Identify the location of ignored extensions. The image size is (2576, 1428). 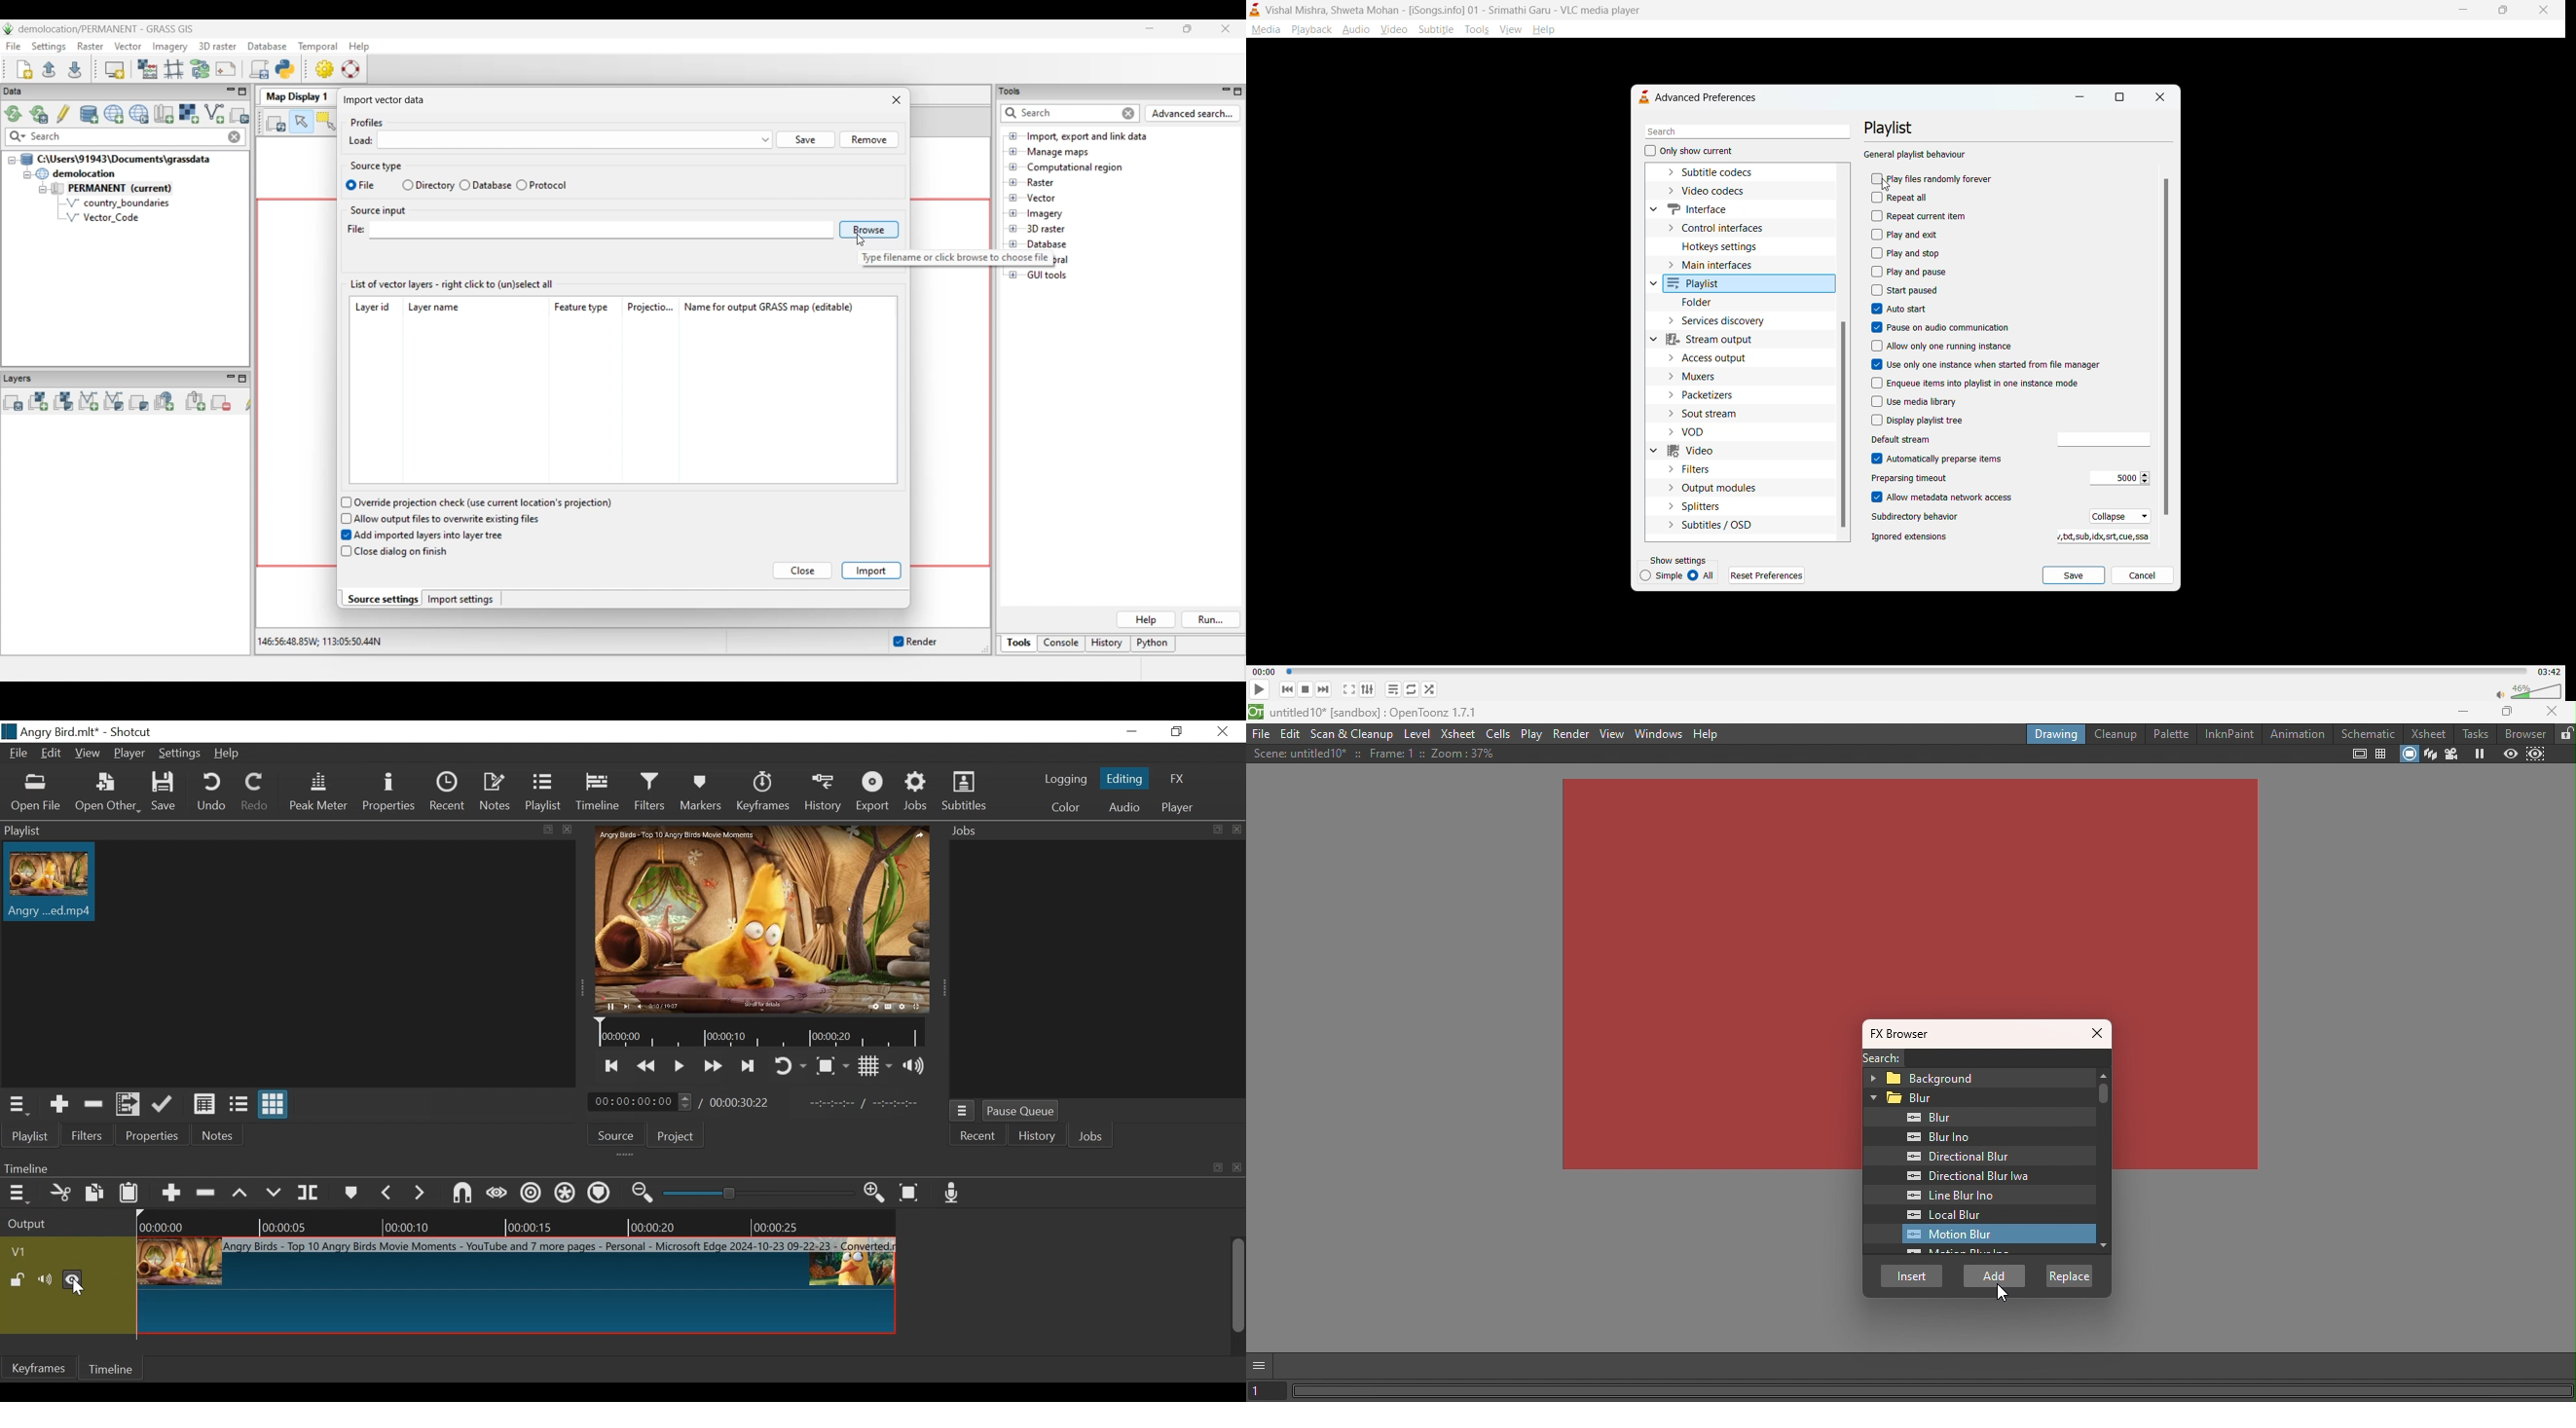
(1912, 537).